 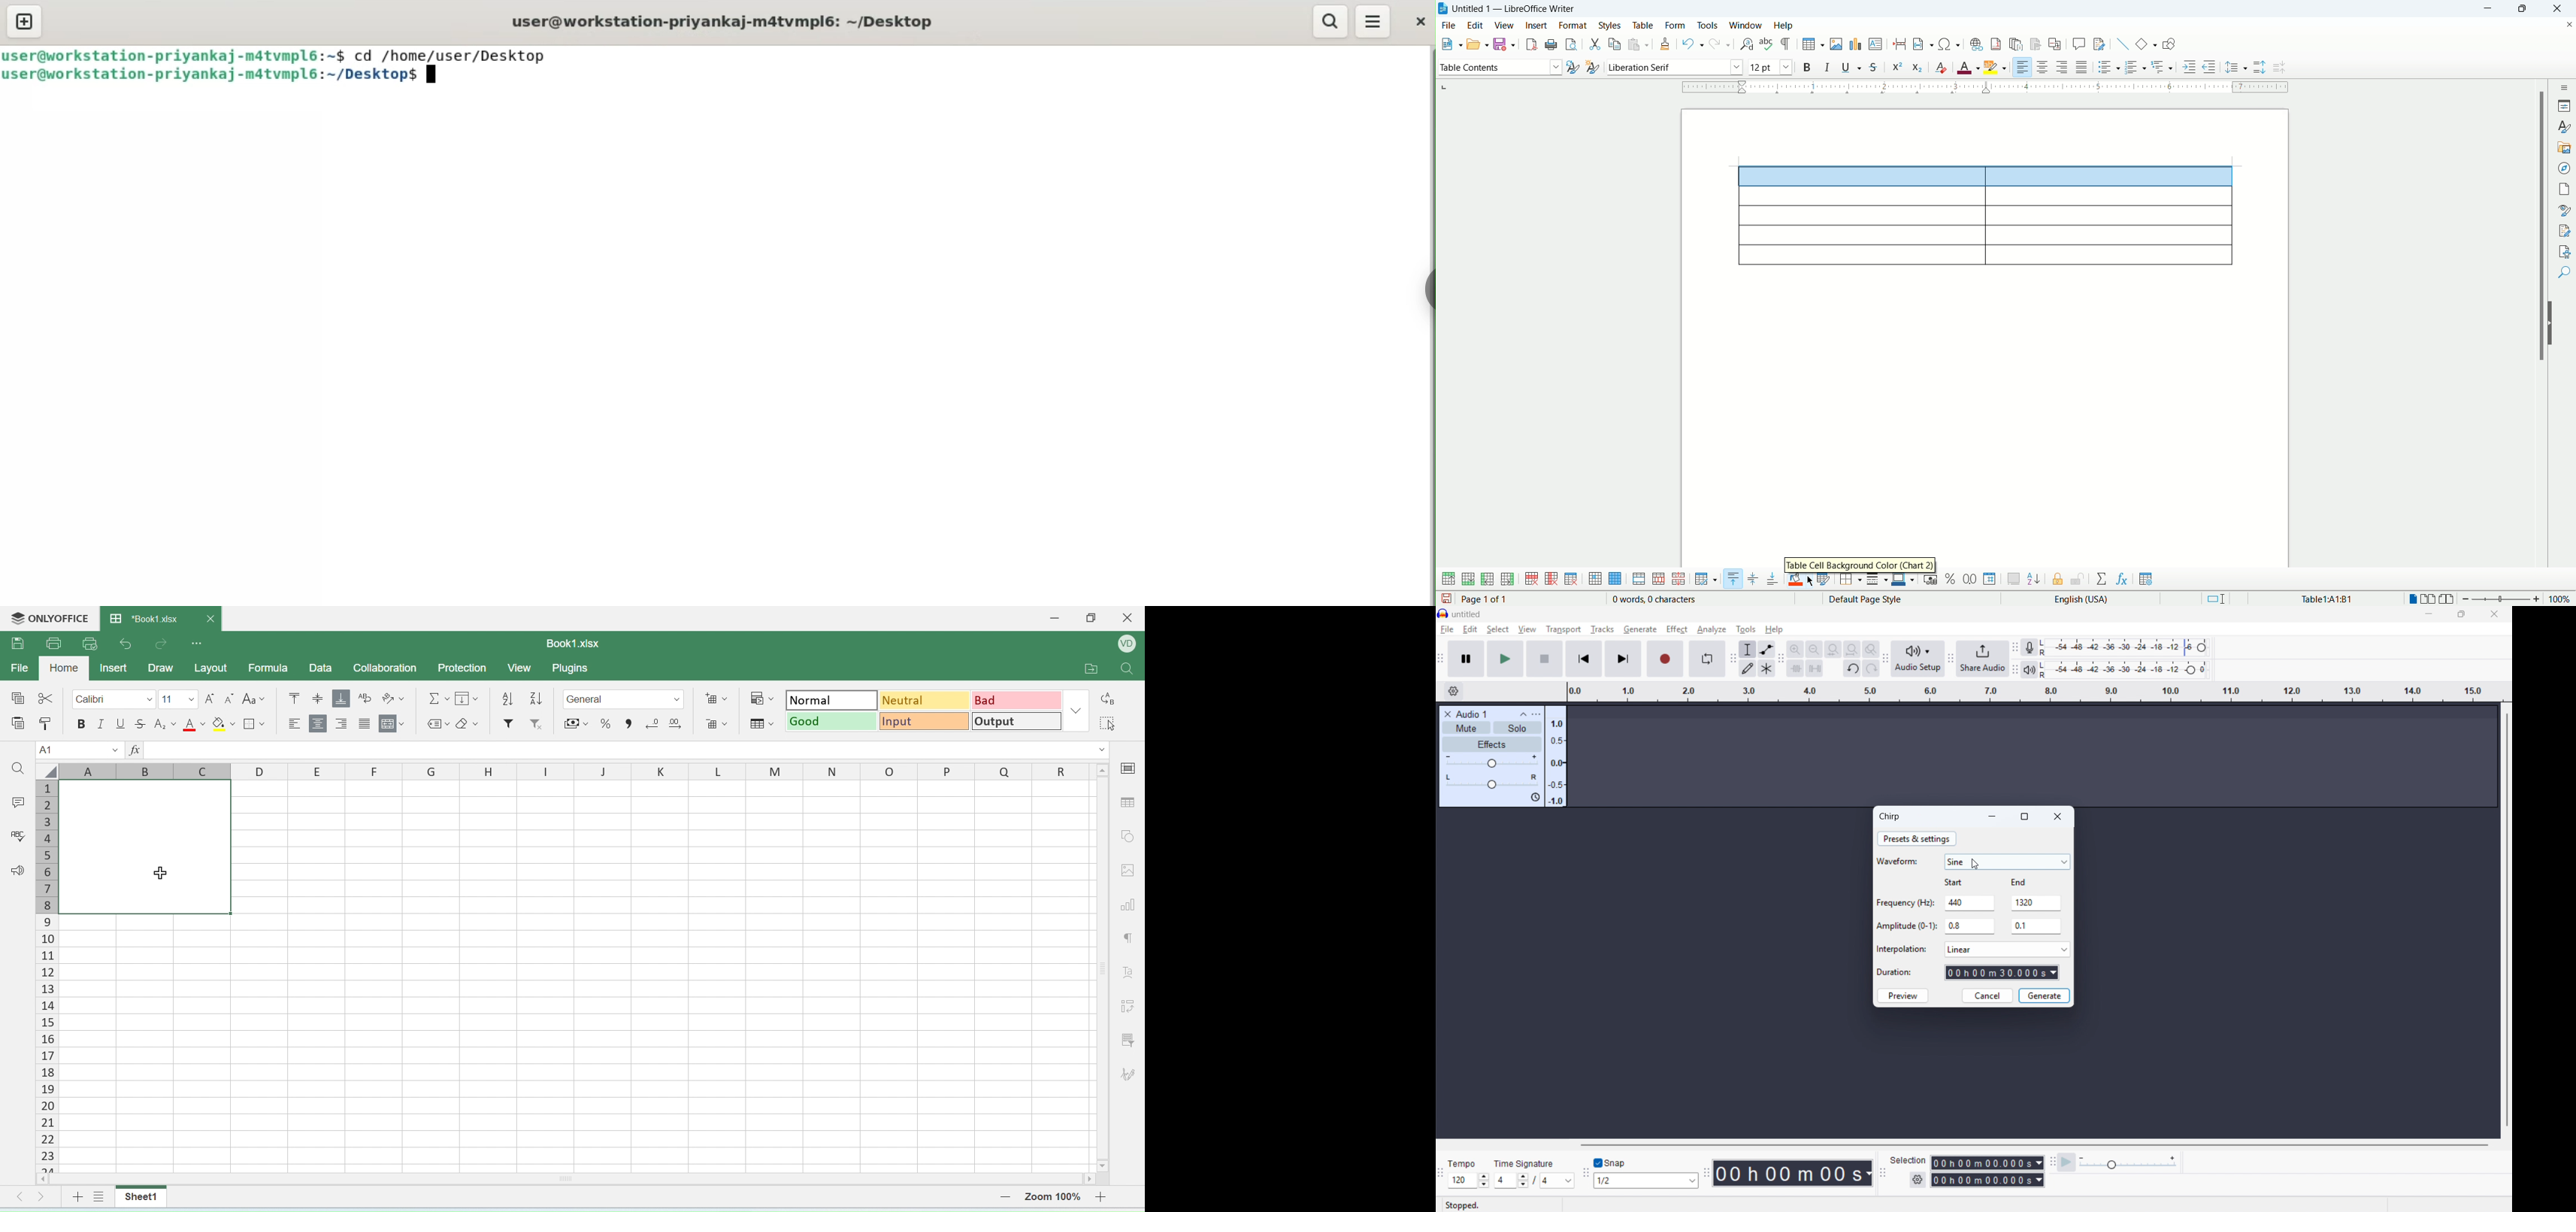 What do you see at coordinates (1971, 903) in the screenshot?
I see `Starting frequency ` at bounding box center [1971, 903].